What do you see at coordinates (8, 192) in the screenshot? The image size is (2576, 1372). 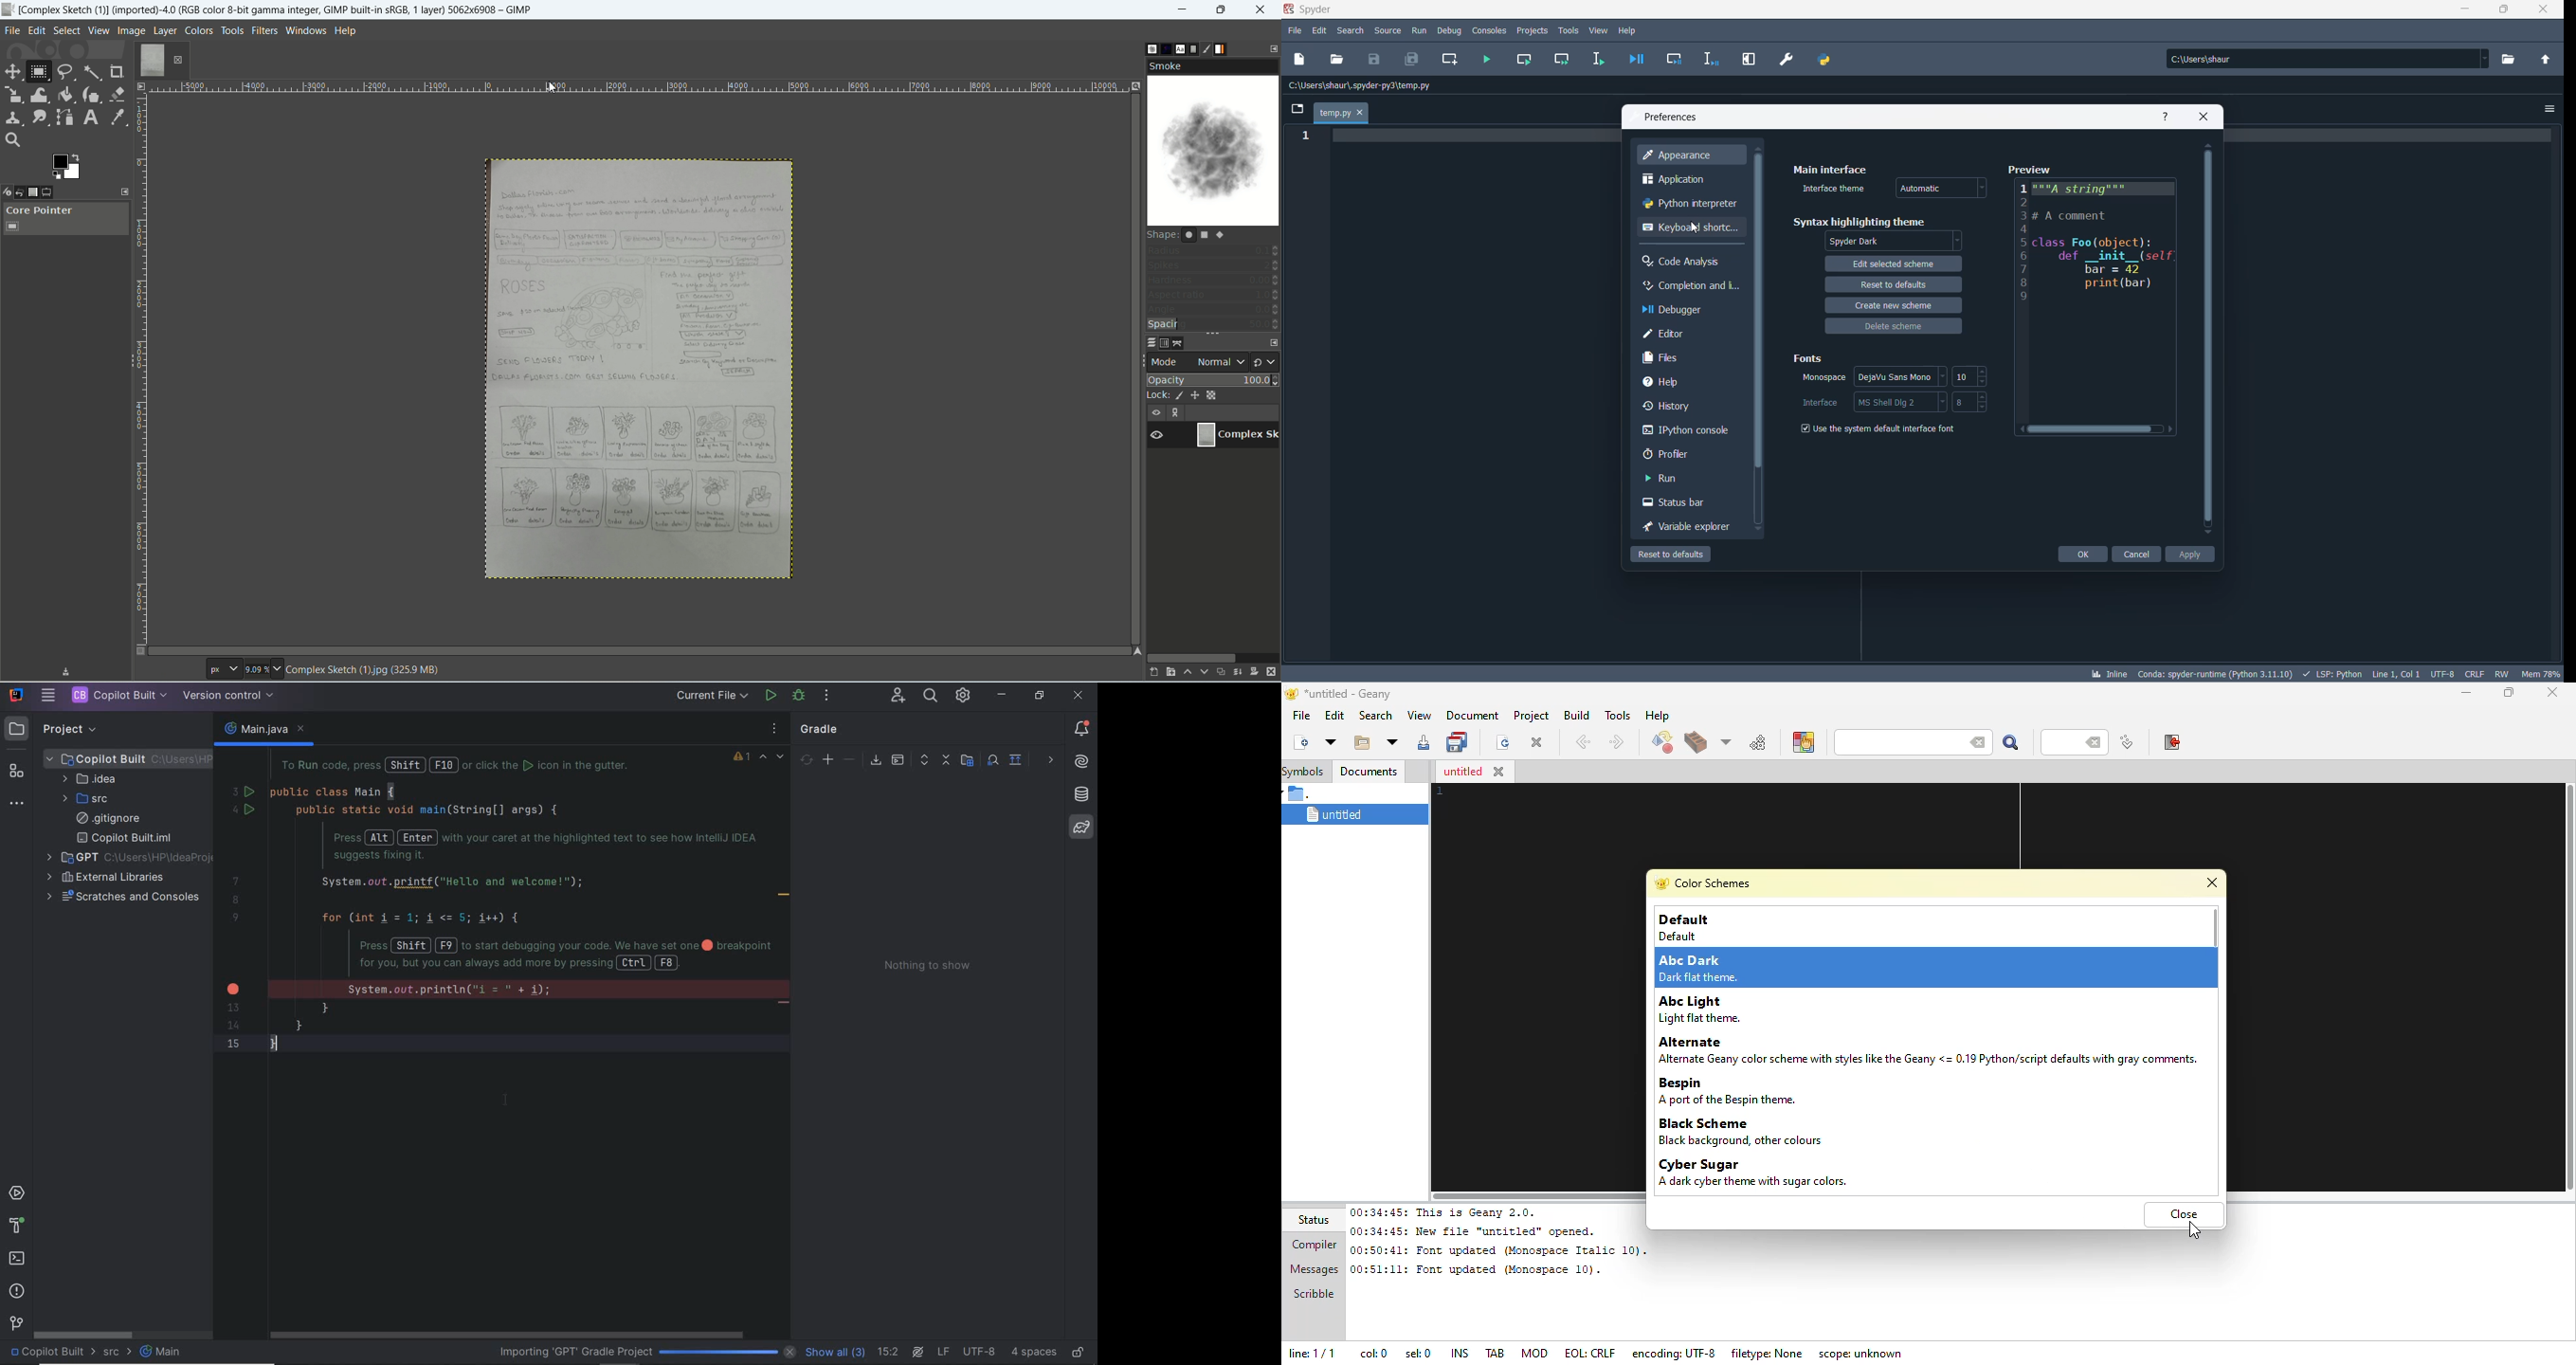 I see `` at bounding box center [8, 192].